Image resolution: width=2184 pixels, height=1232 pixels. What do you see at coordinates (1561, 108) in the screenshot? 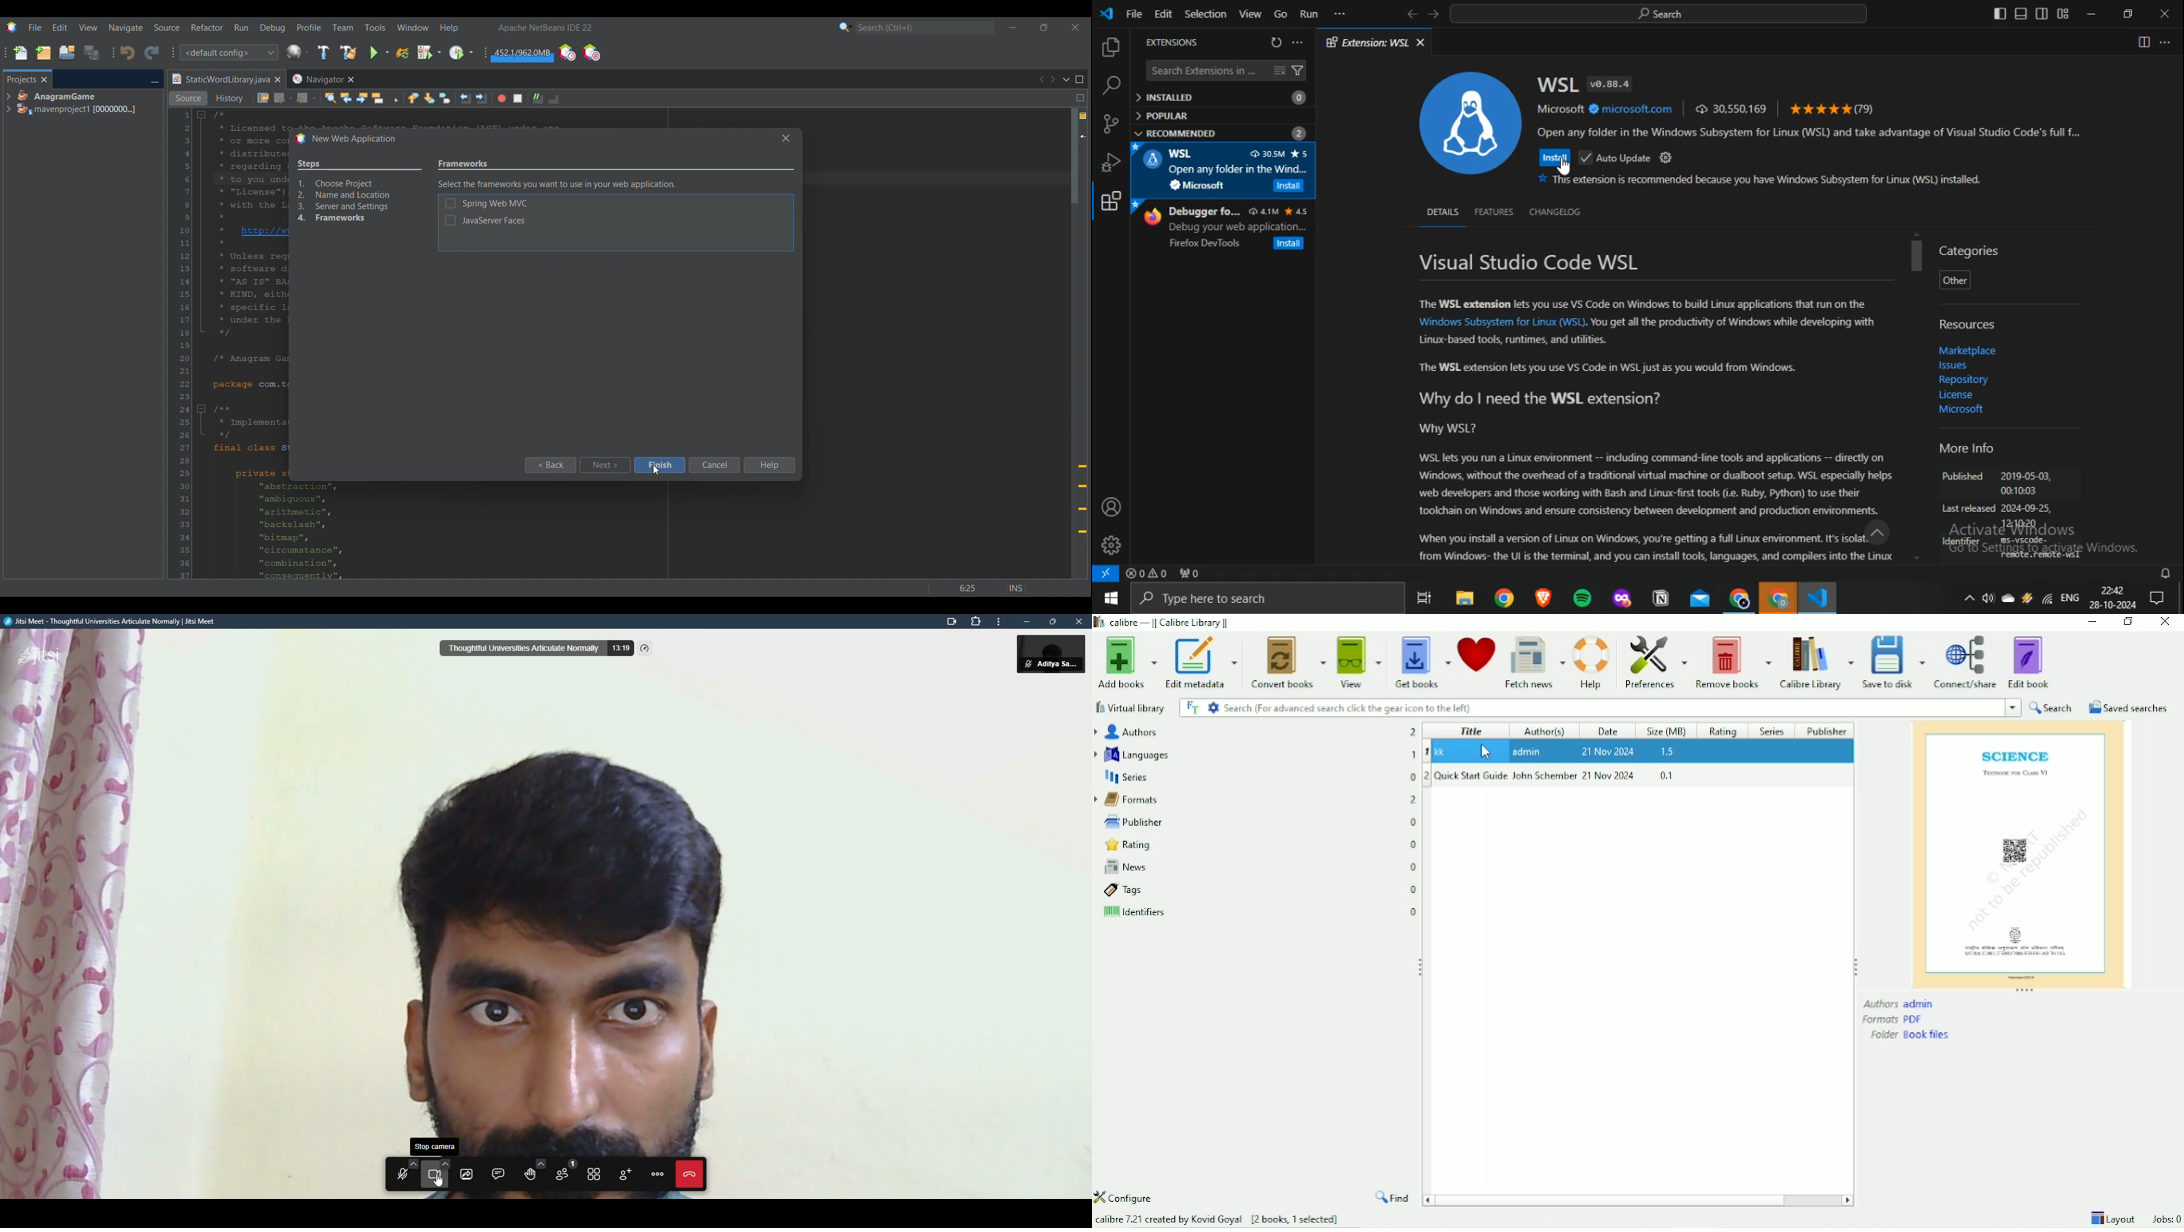
I see `Microsoft` at bounding box center [1561, 108].